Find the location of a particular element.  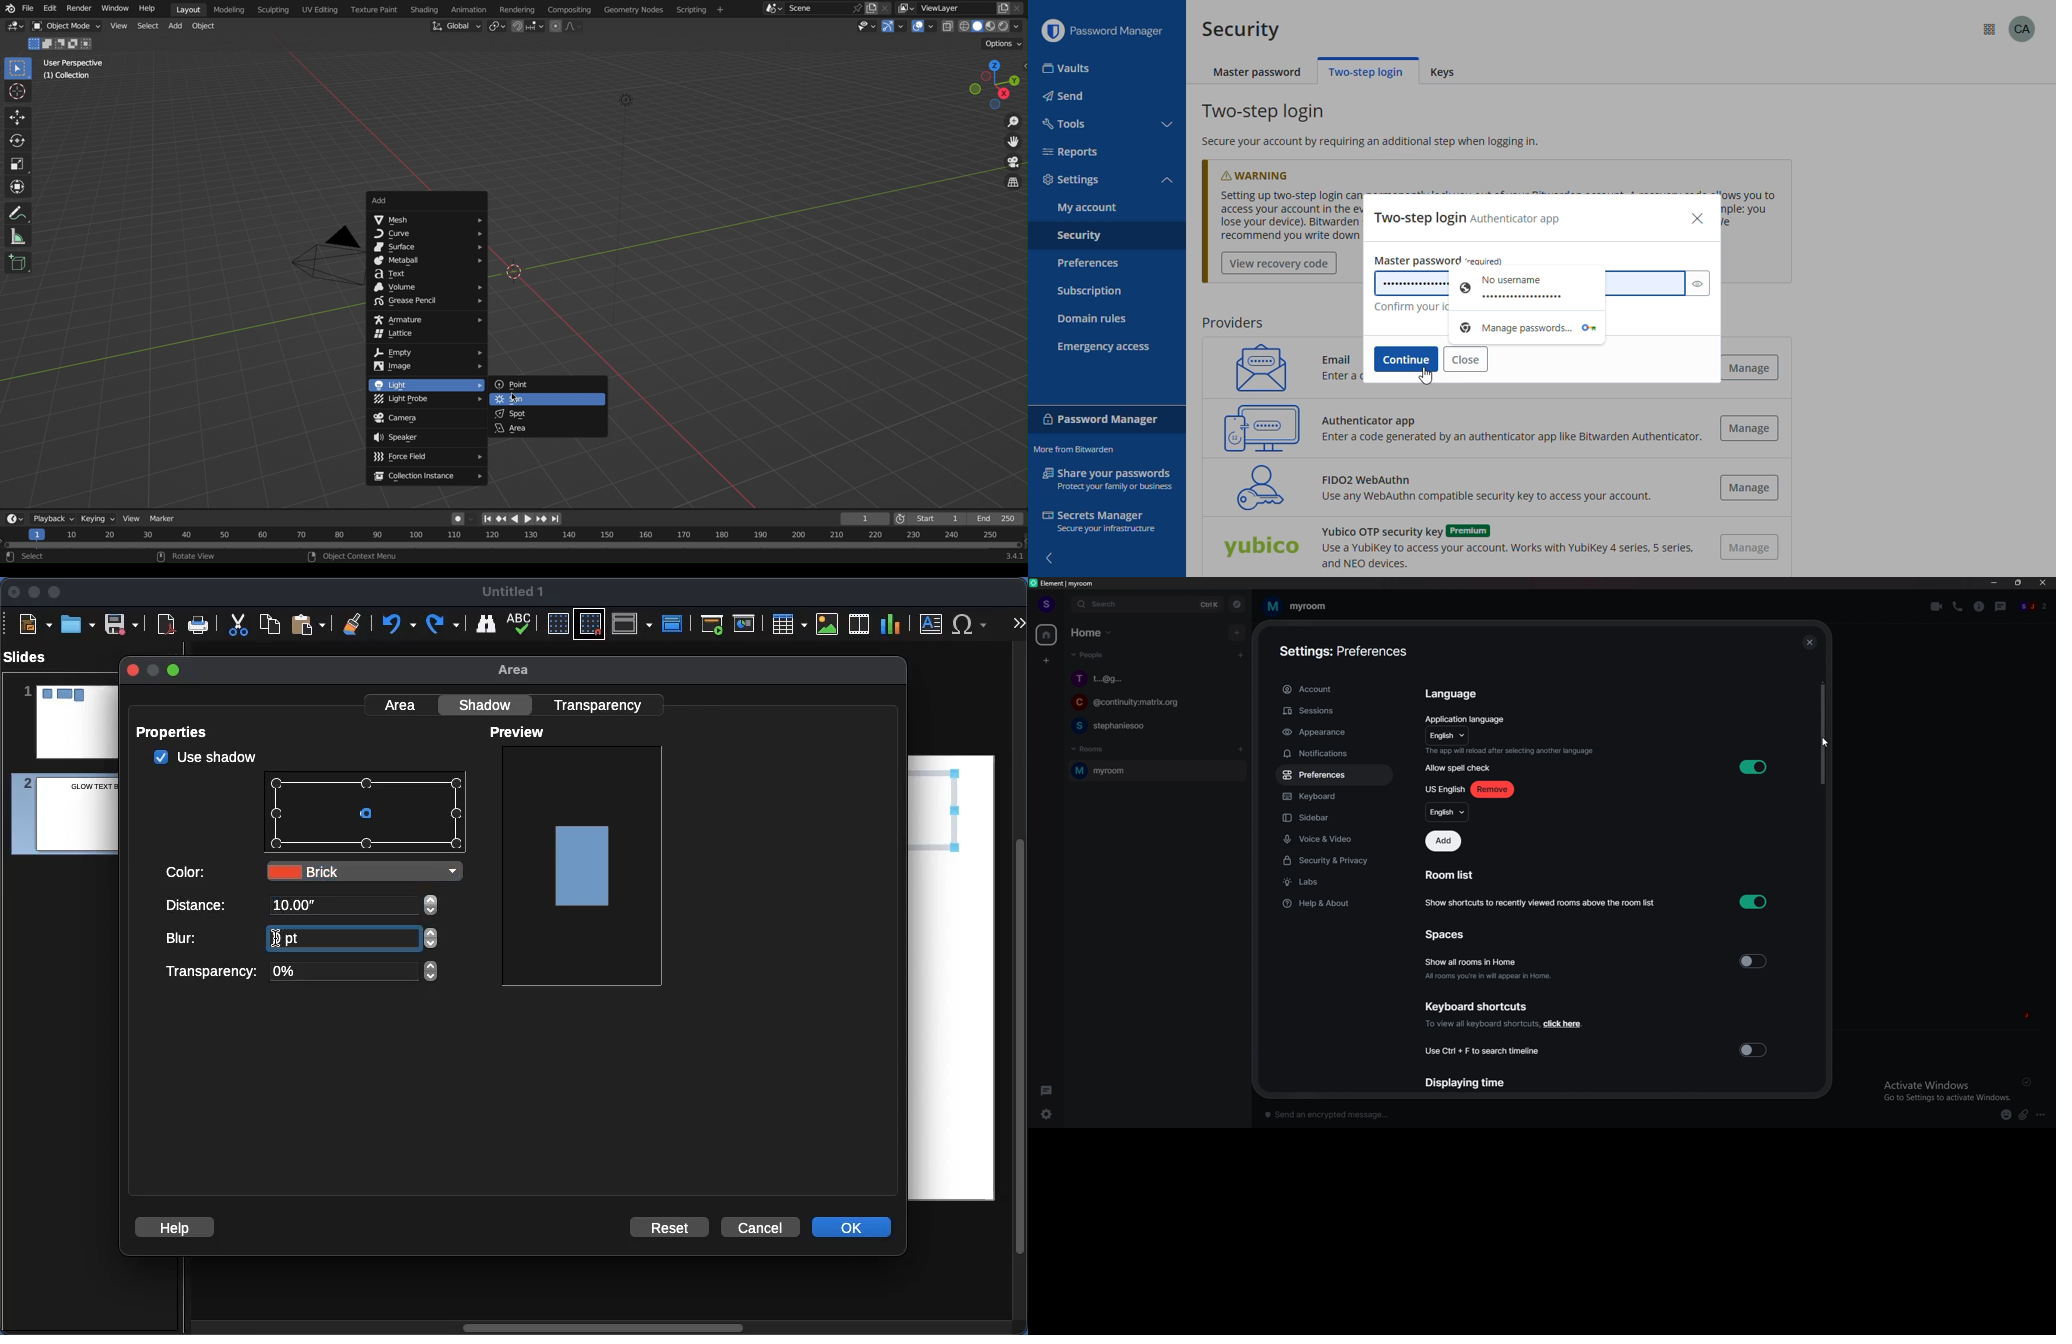

manage is located at coordinates (1752, 367).